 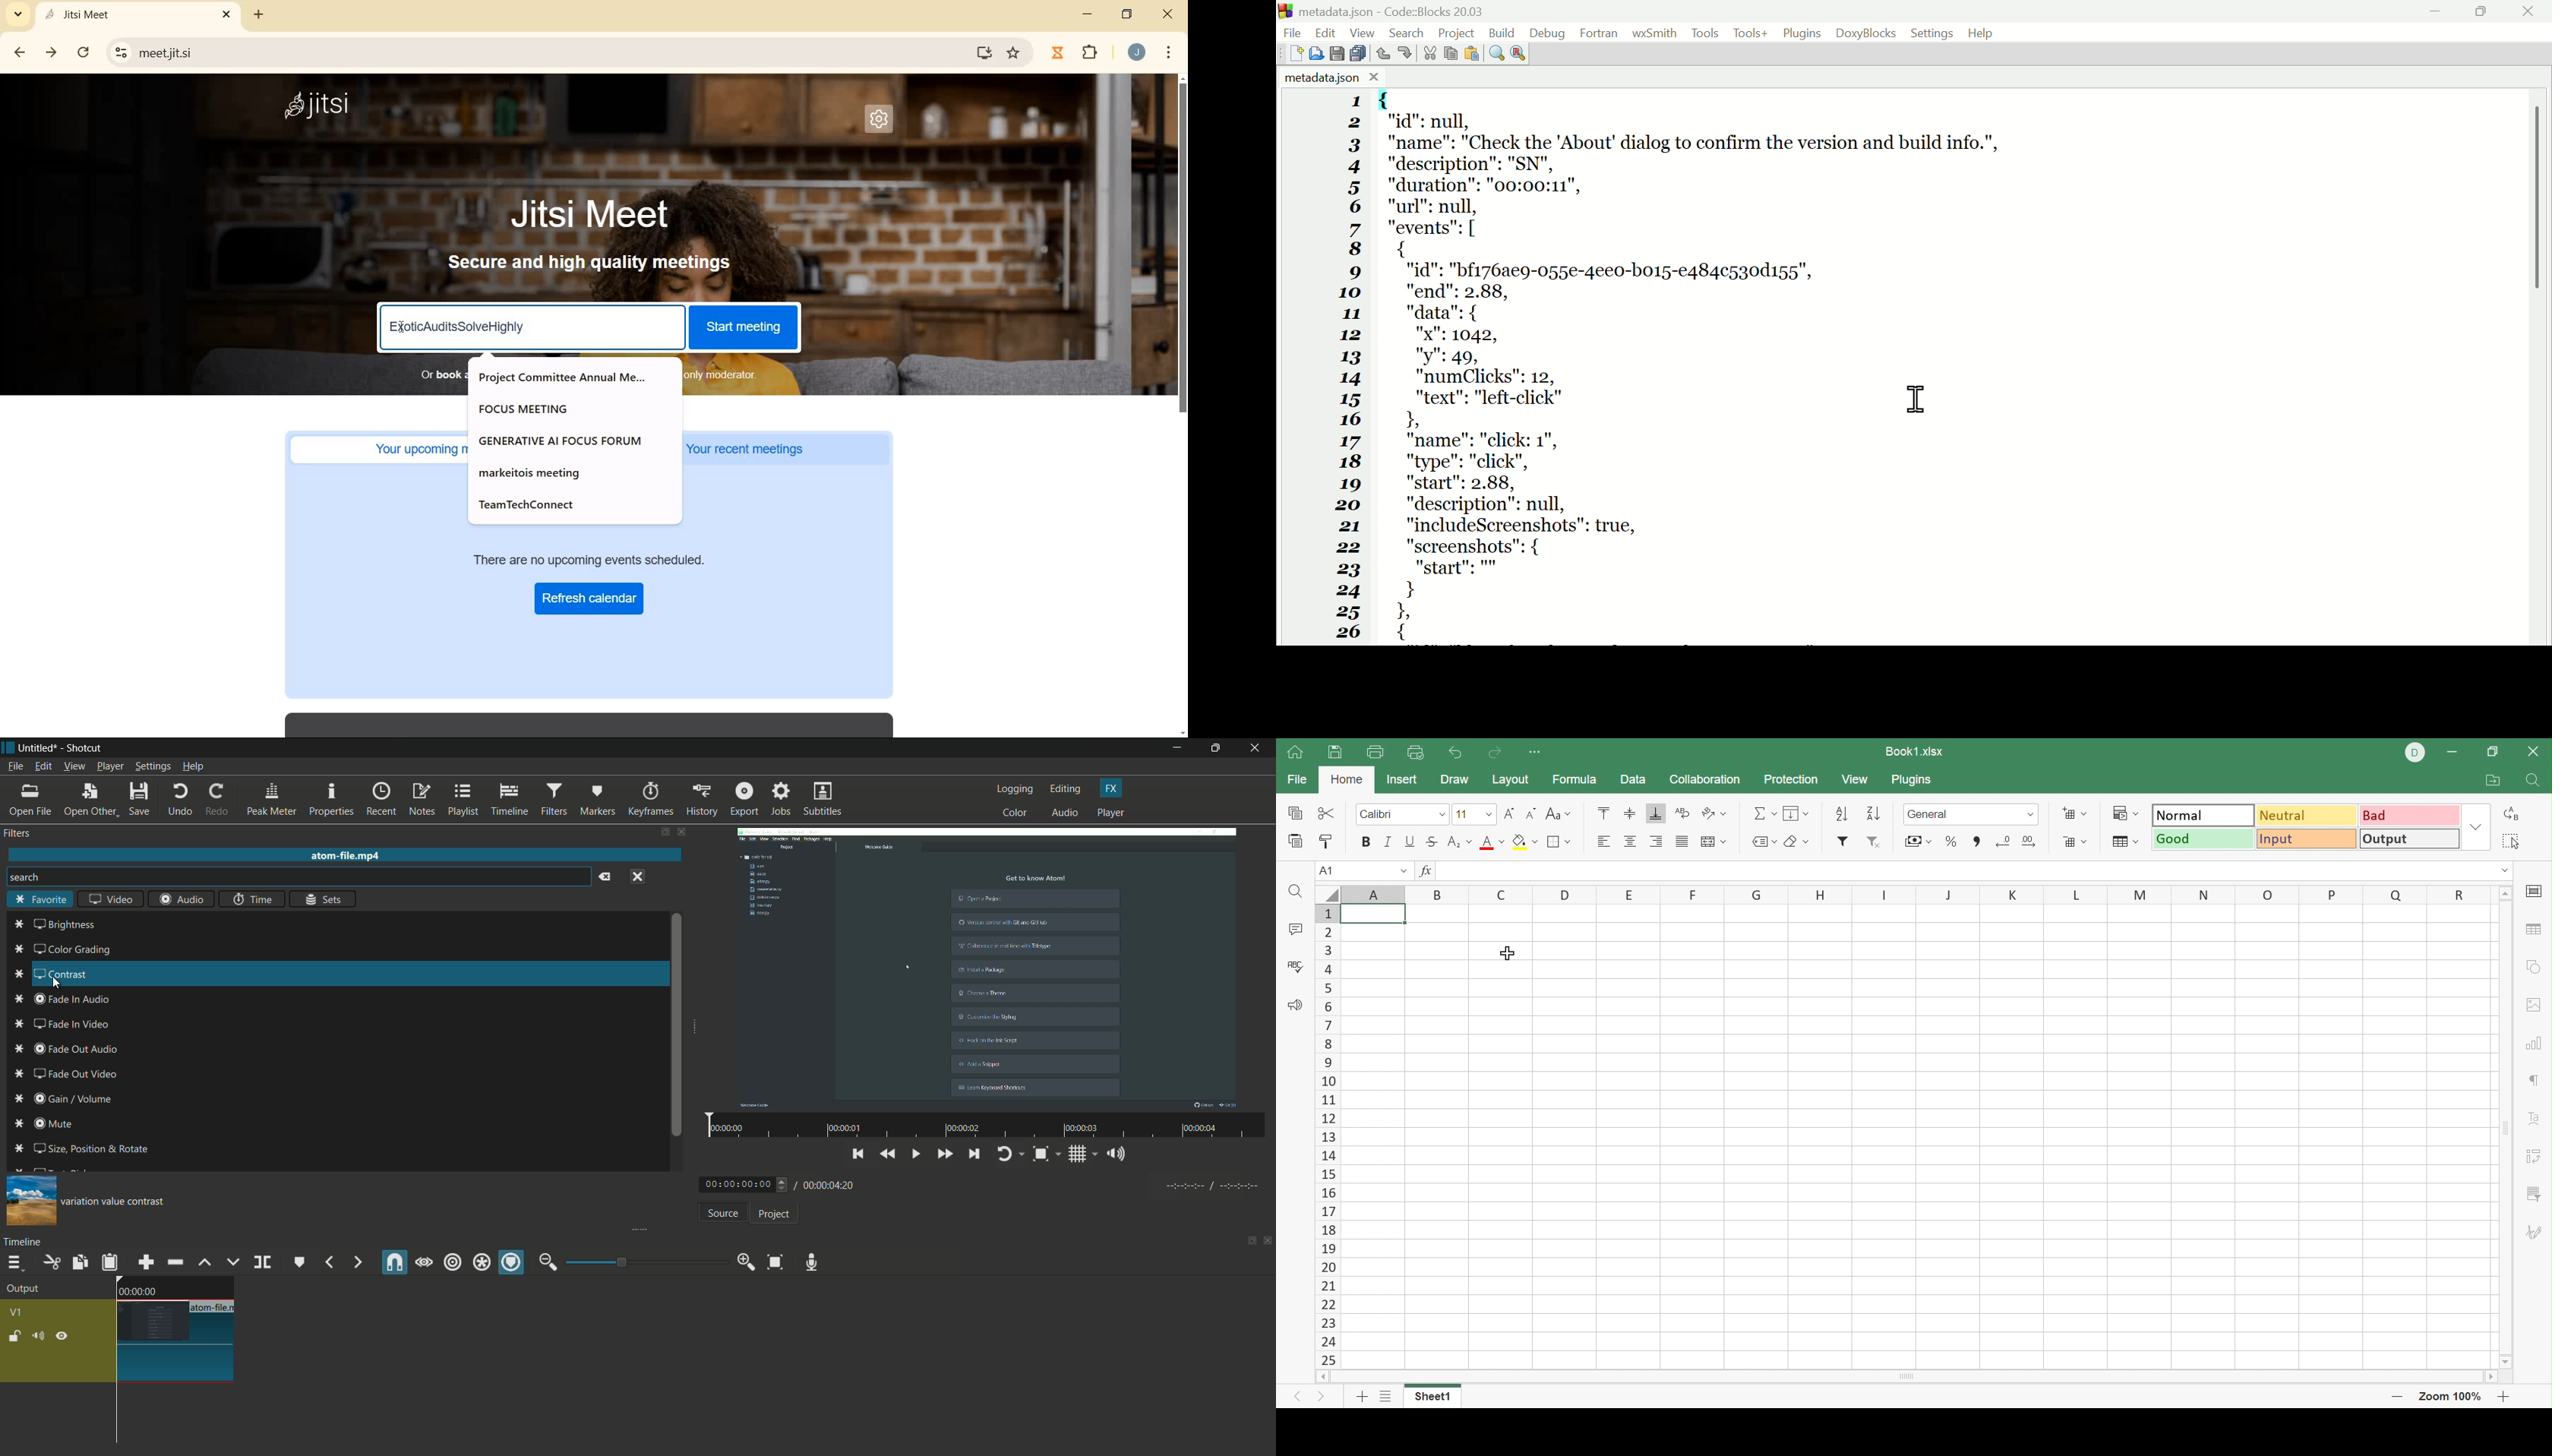 What do you see at coordinates (2506, 1128) in the screenshot?
I see `Scroll Bar` at bounding box center [2506, 1128].